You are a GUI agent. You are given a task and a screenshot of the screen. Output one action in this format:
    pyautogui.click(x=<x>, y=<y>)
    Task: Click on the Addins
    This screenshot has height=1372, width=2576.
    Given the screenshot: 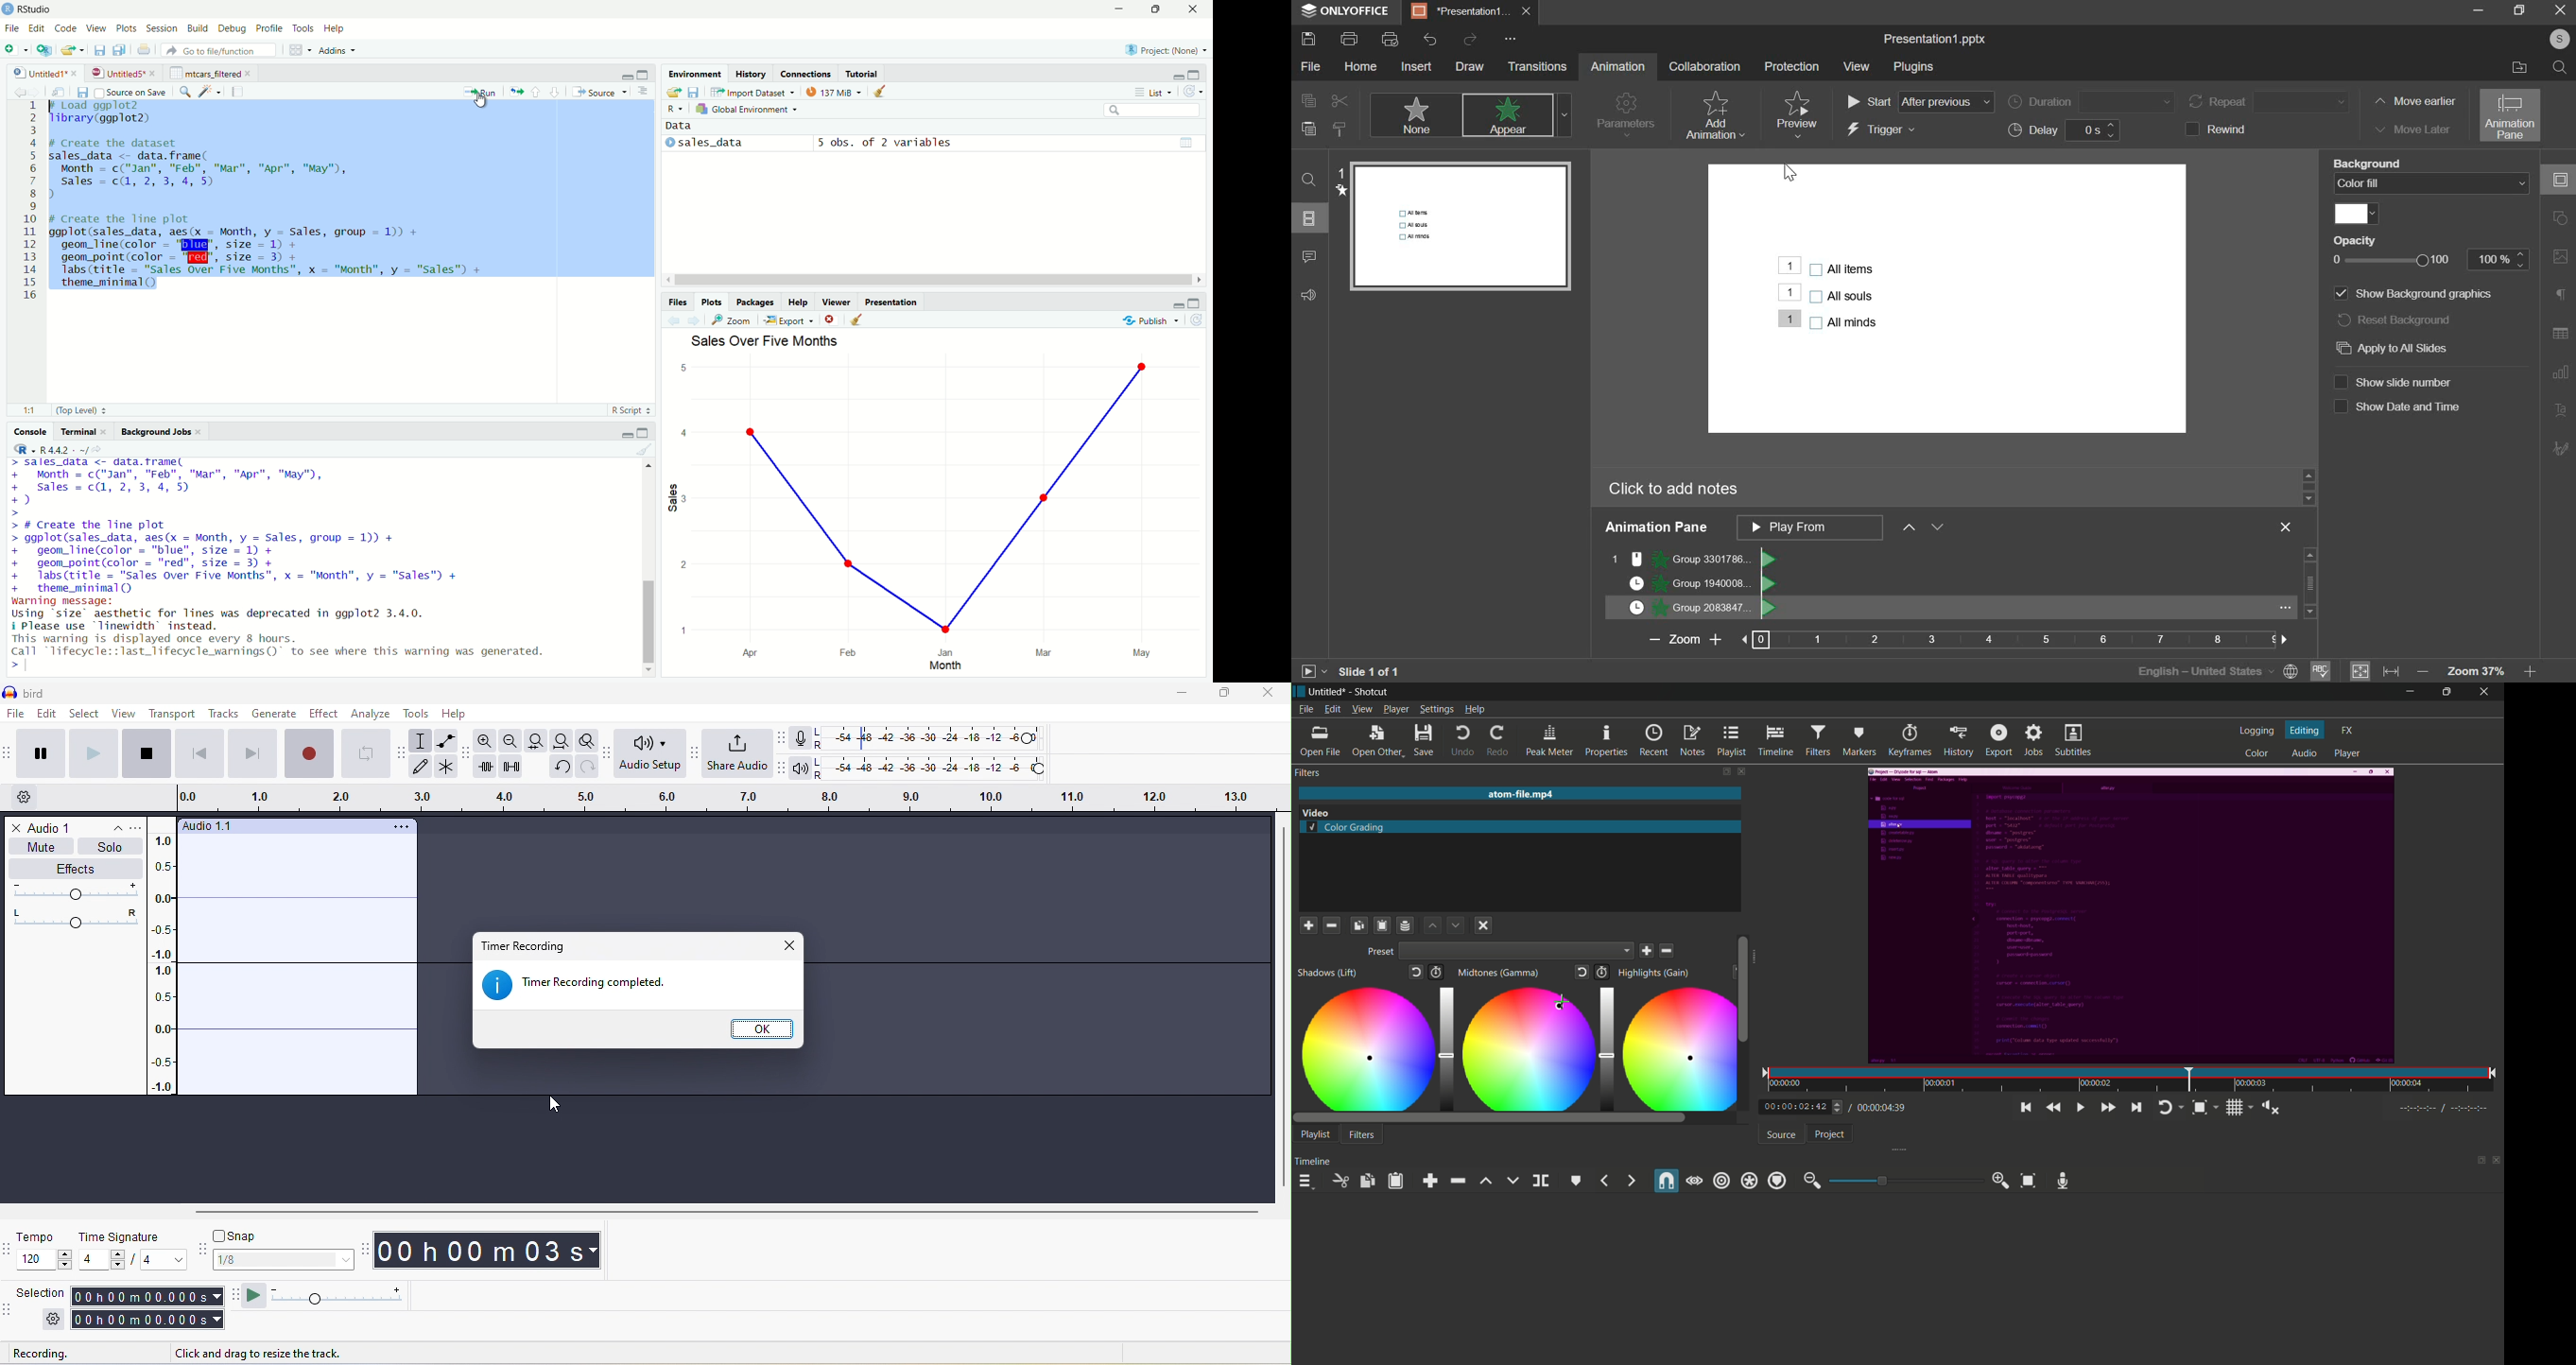 What is the action you would take?
    pyautogui.click(x=332, y=51)
    